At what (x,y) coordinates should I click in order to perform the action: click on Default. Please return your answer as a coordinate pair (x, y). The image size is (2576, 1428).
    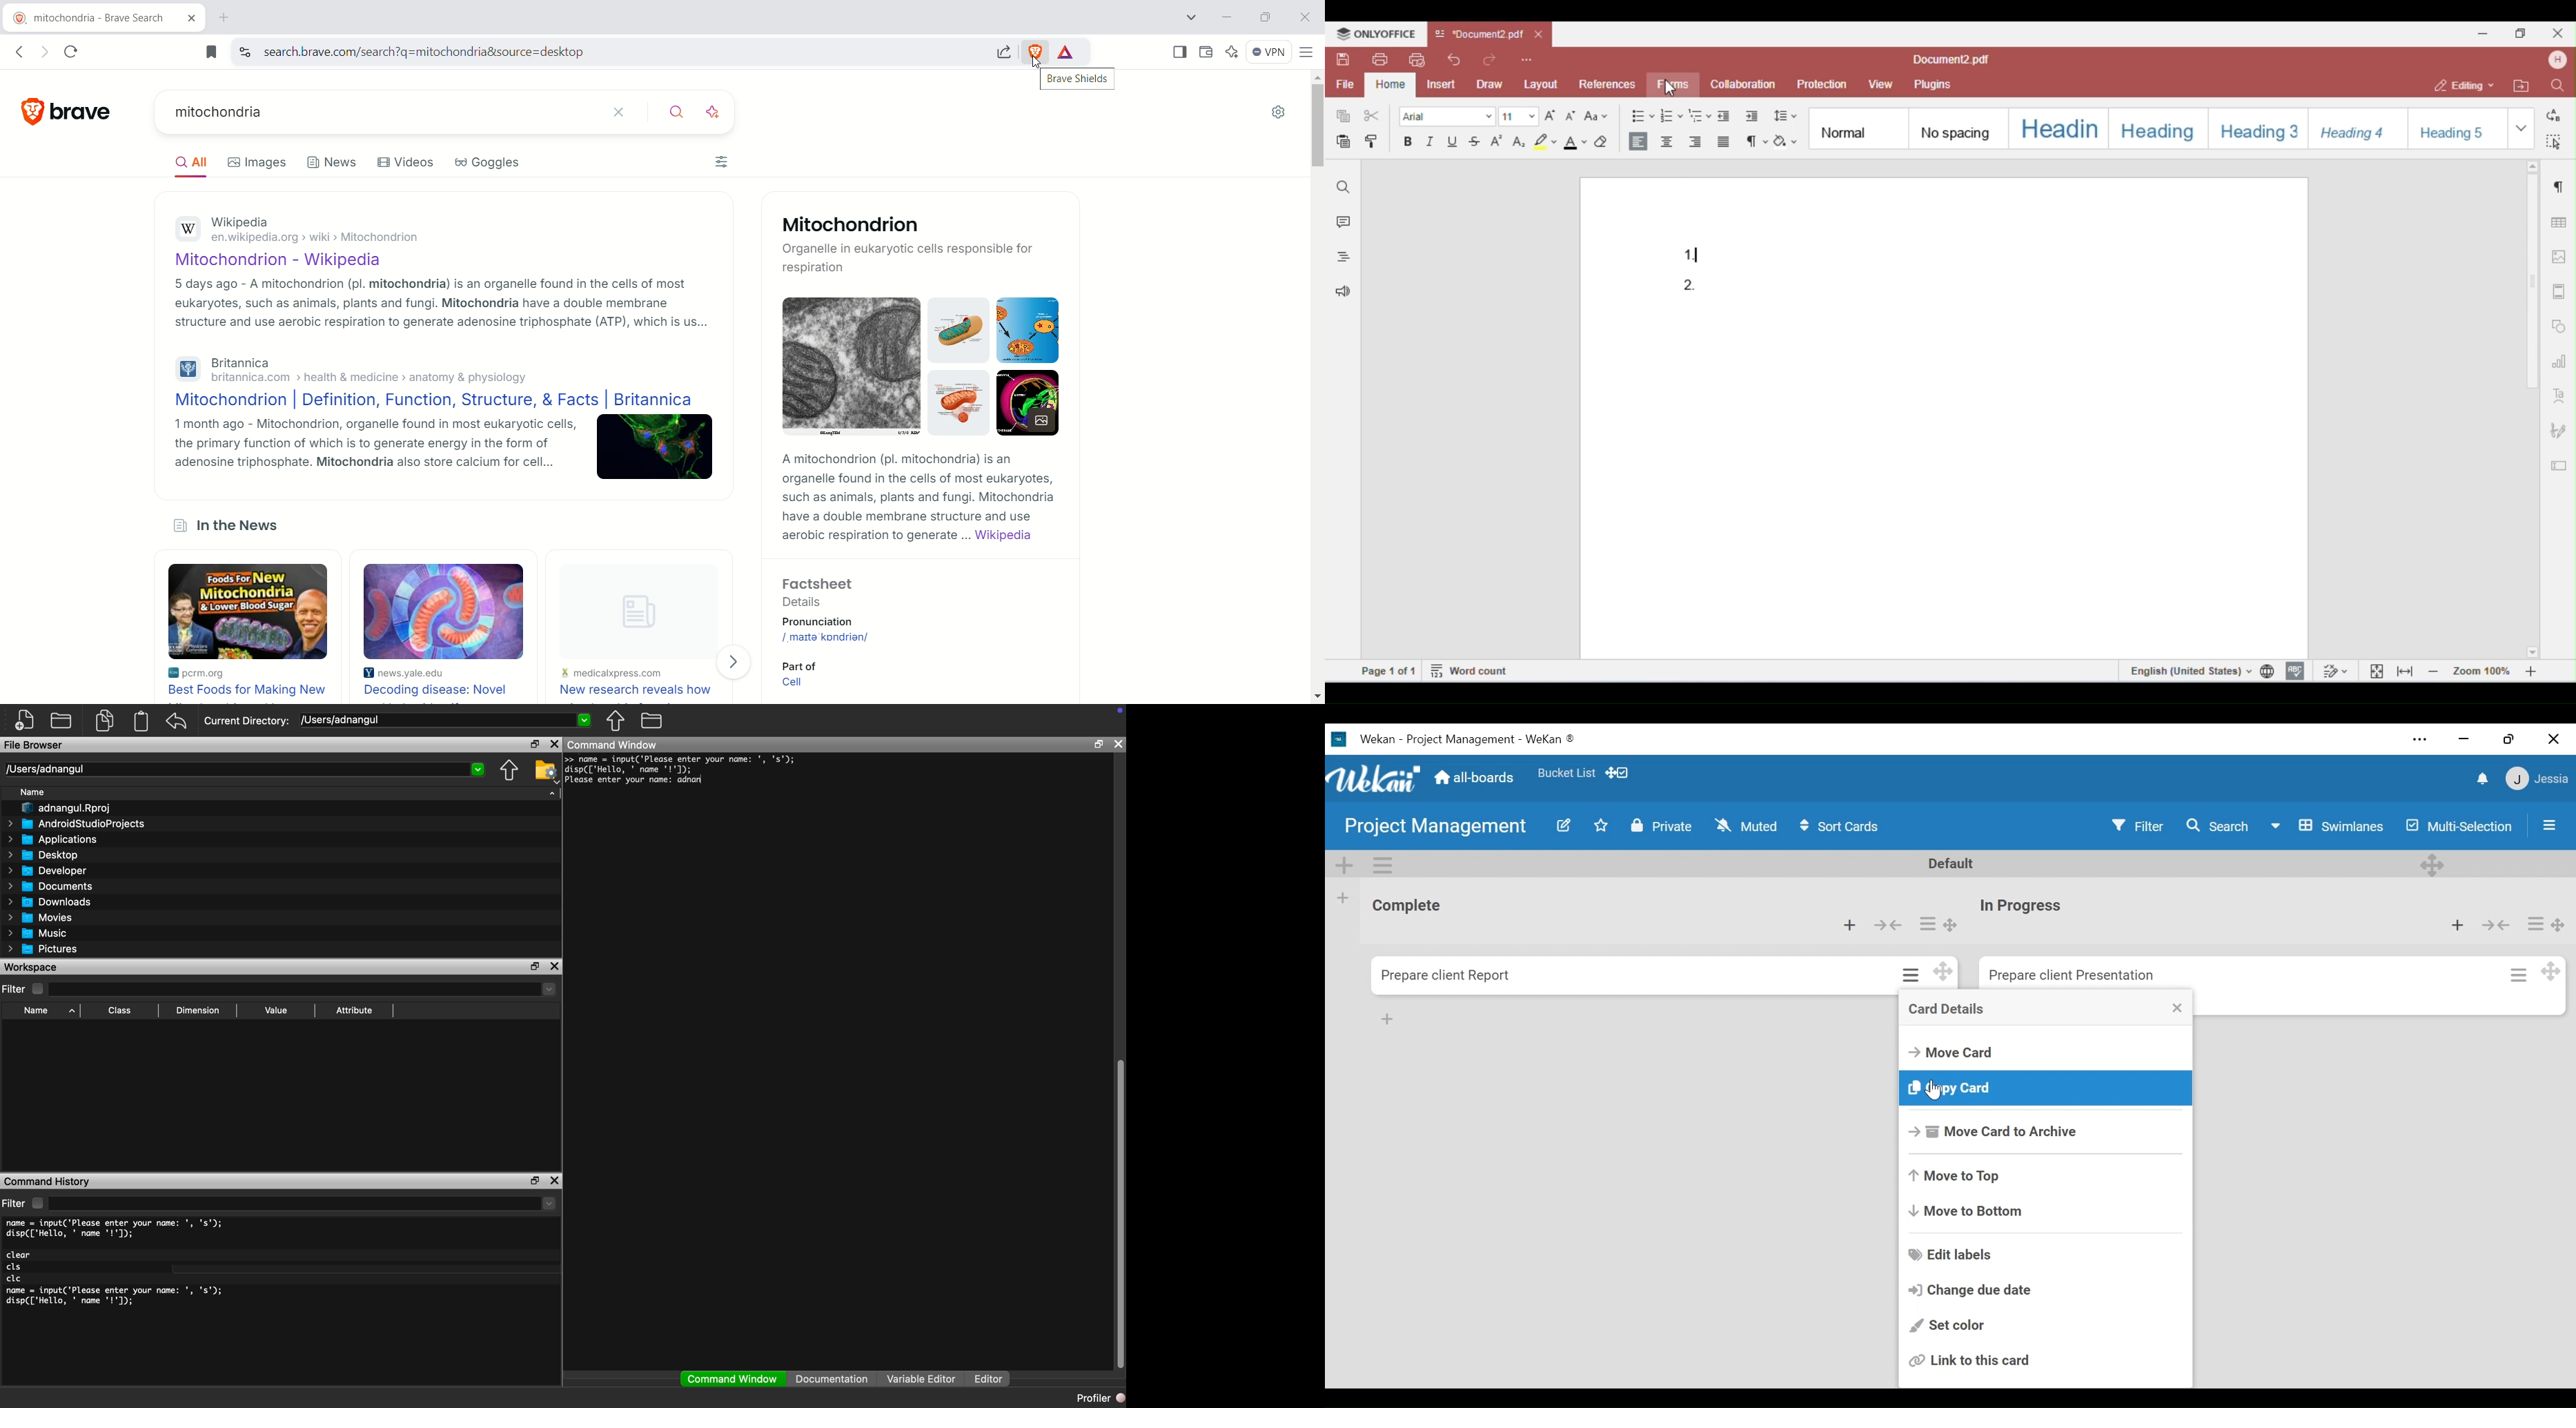
    Looking at the image, I should click on (1953, 863).